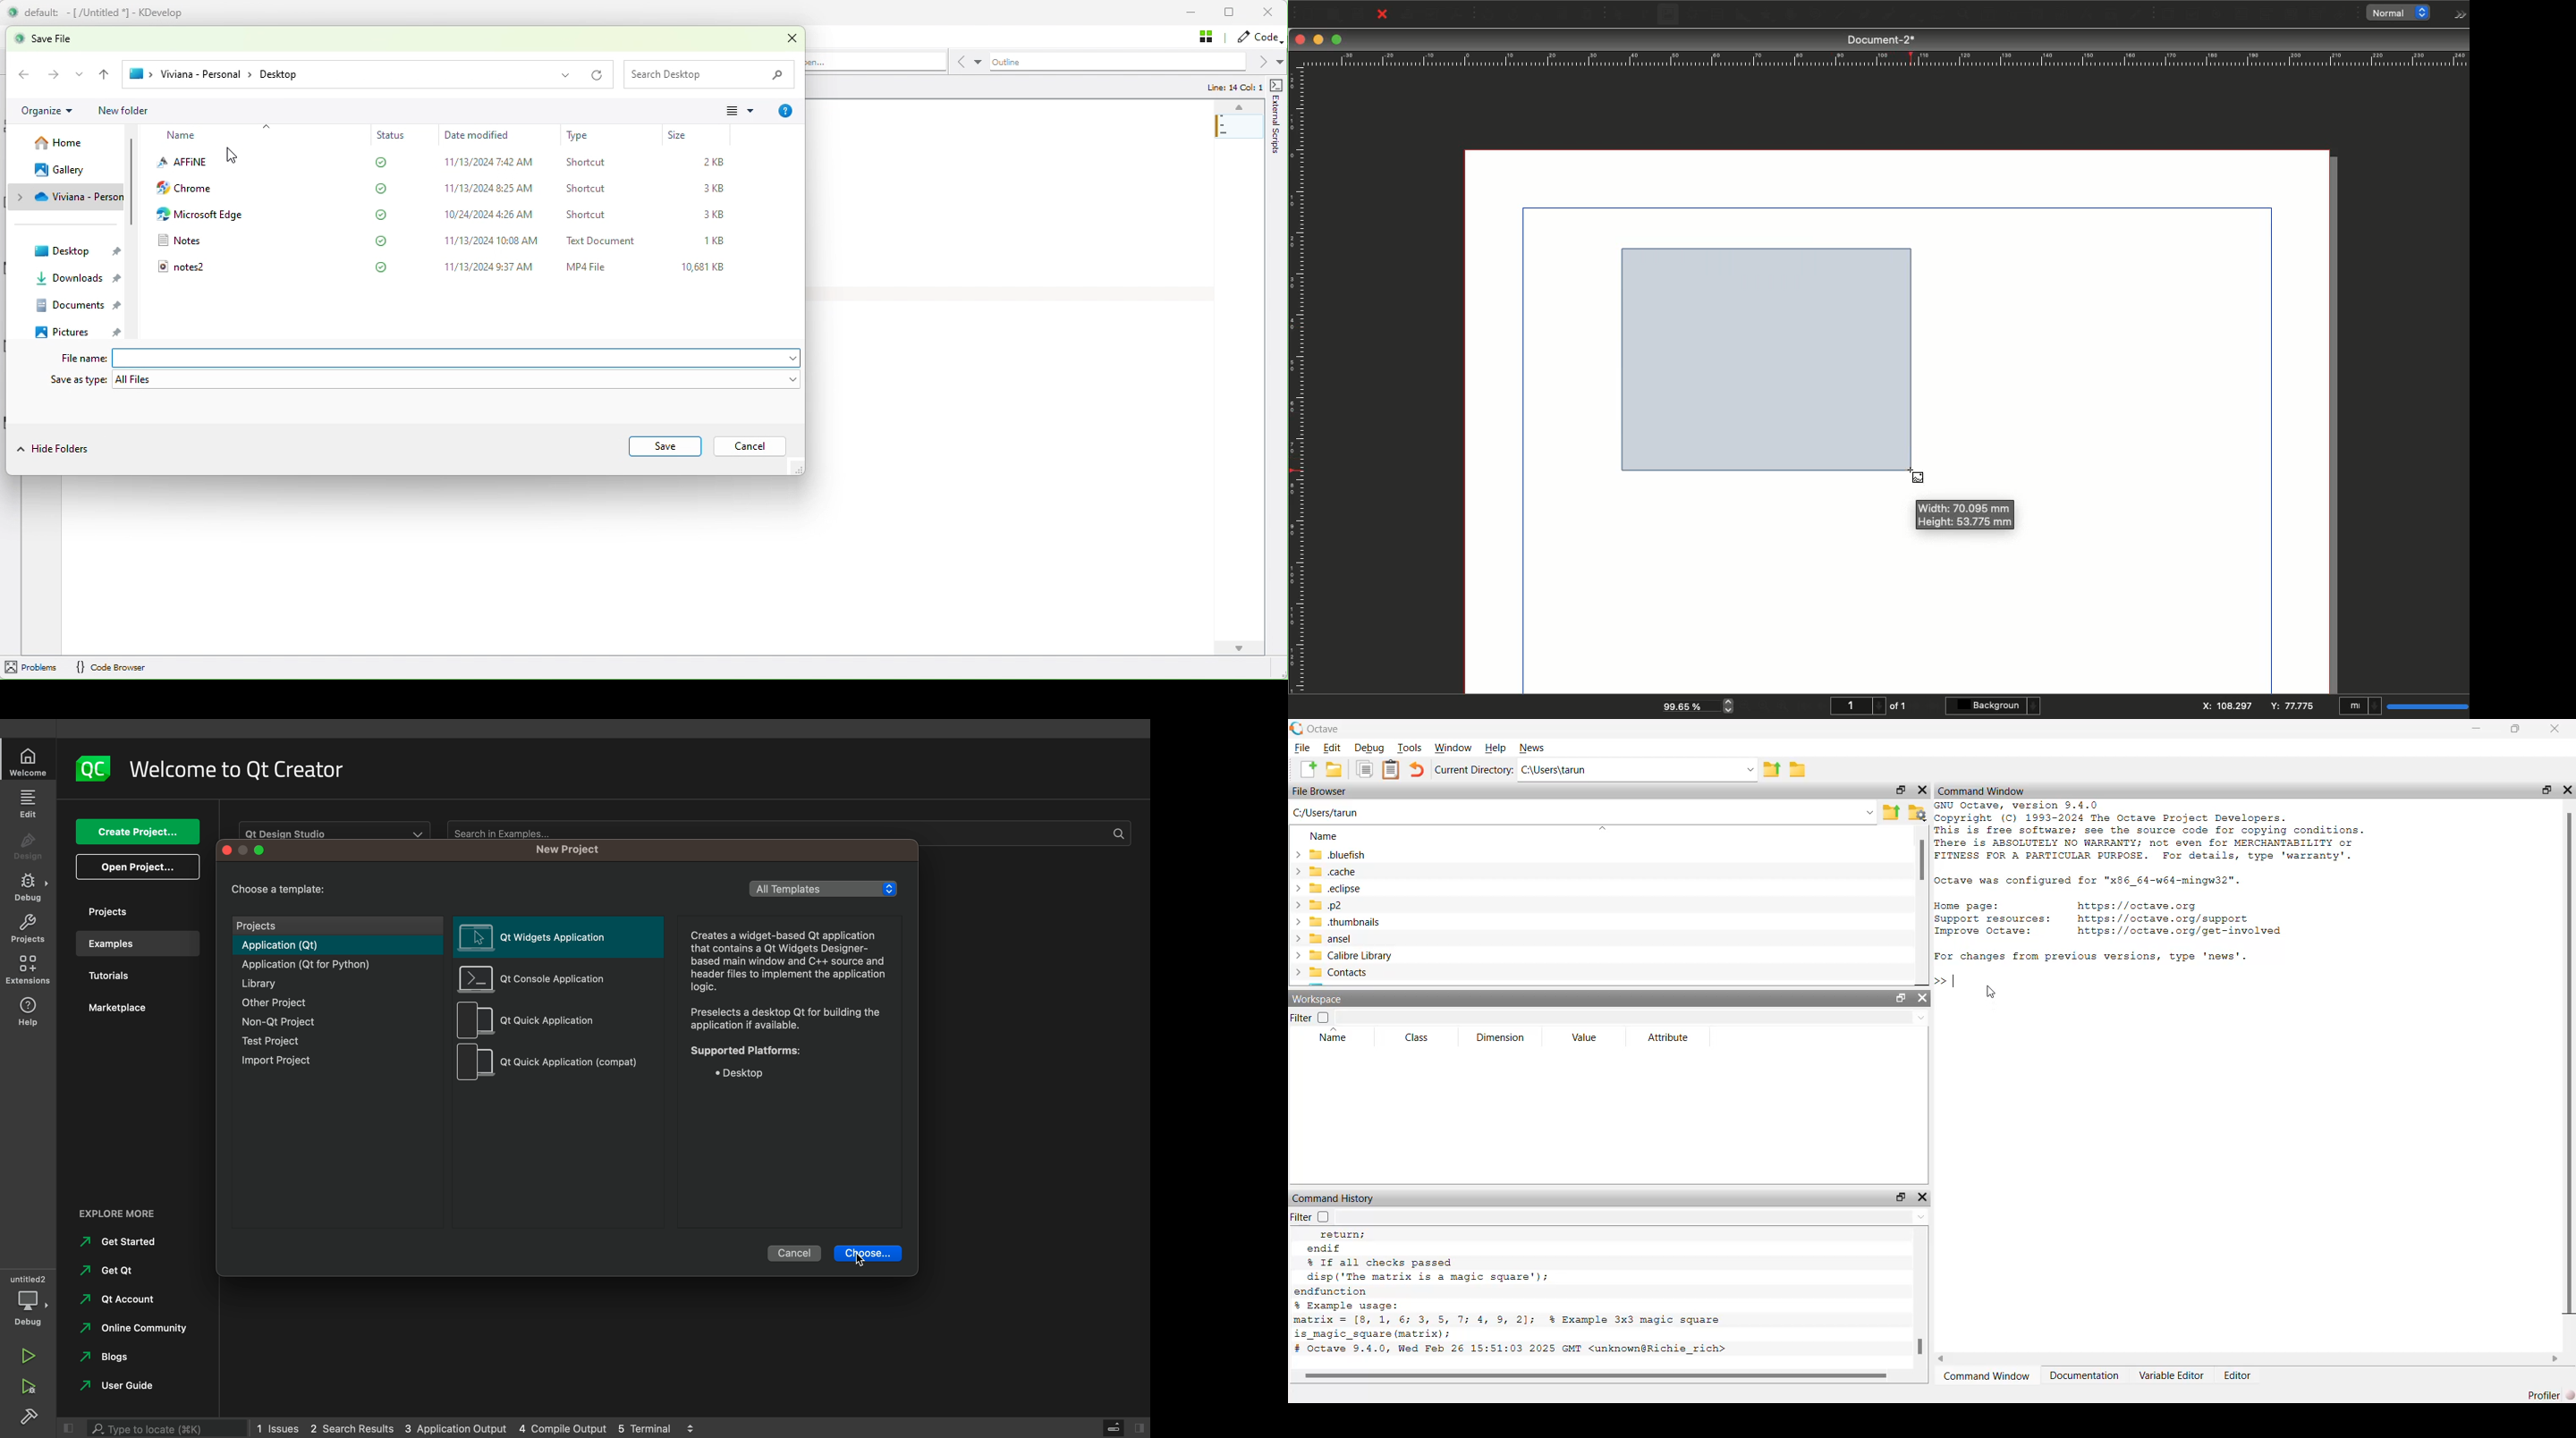  I want to click on Ruler, so click(1883, 59).